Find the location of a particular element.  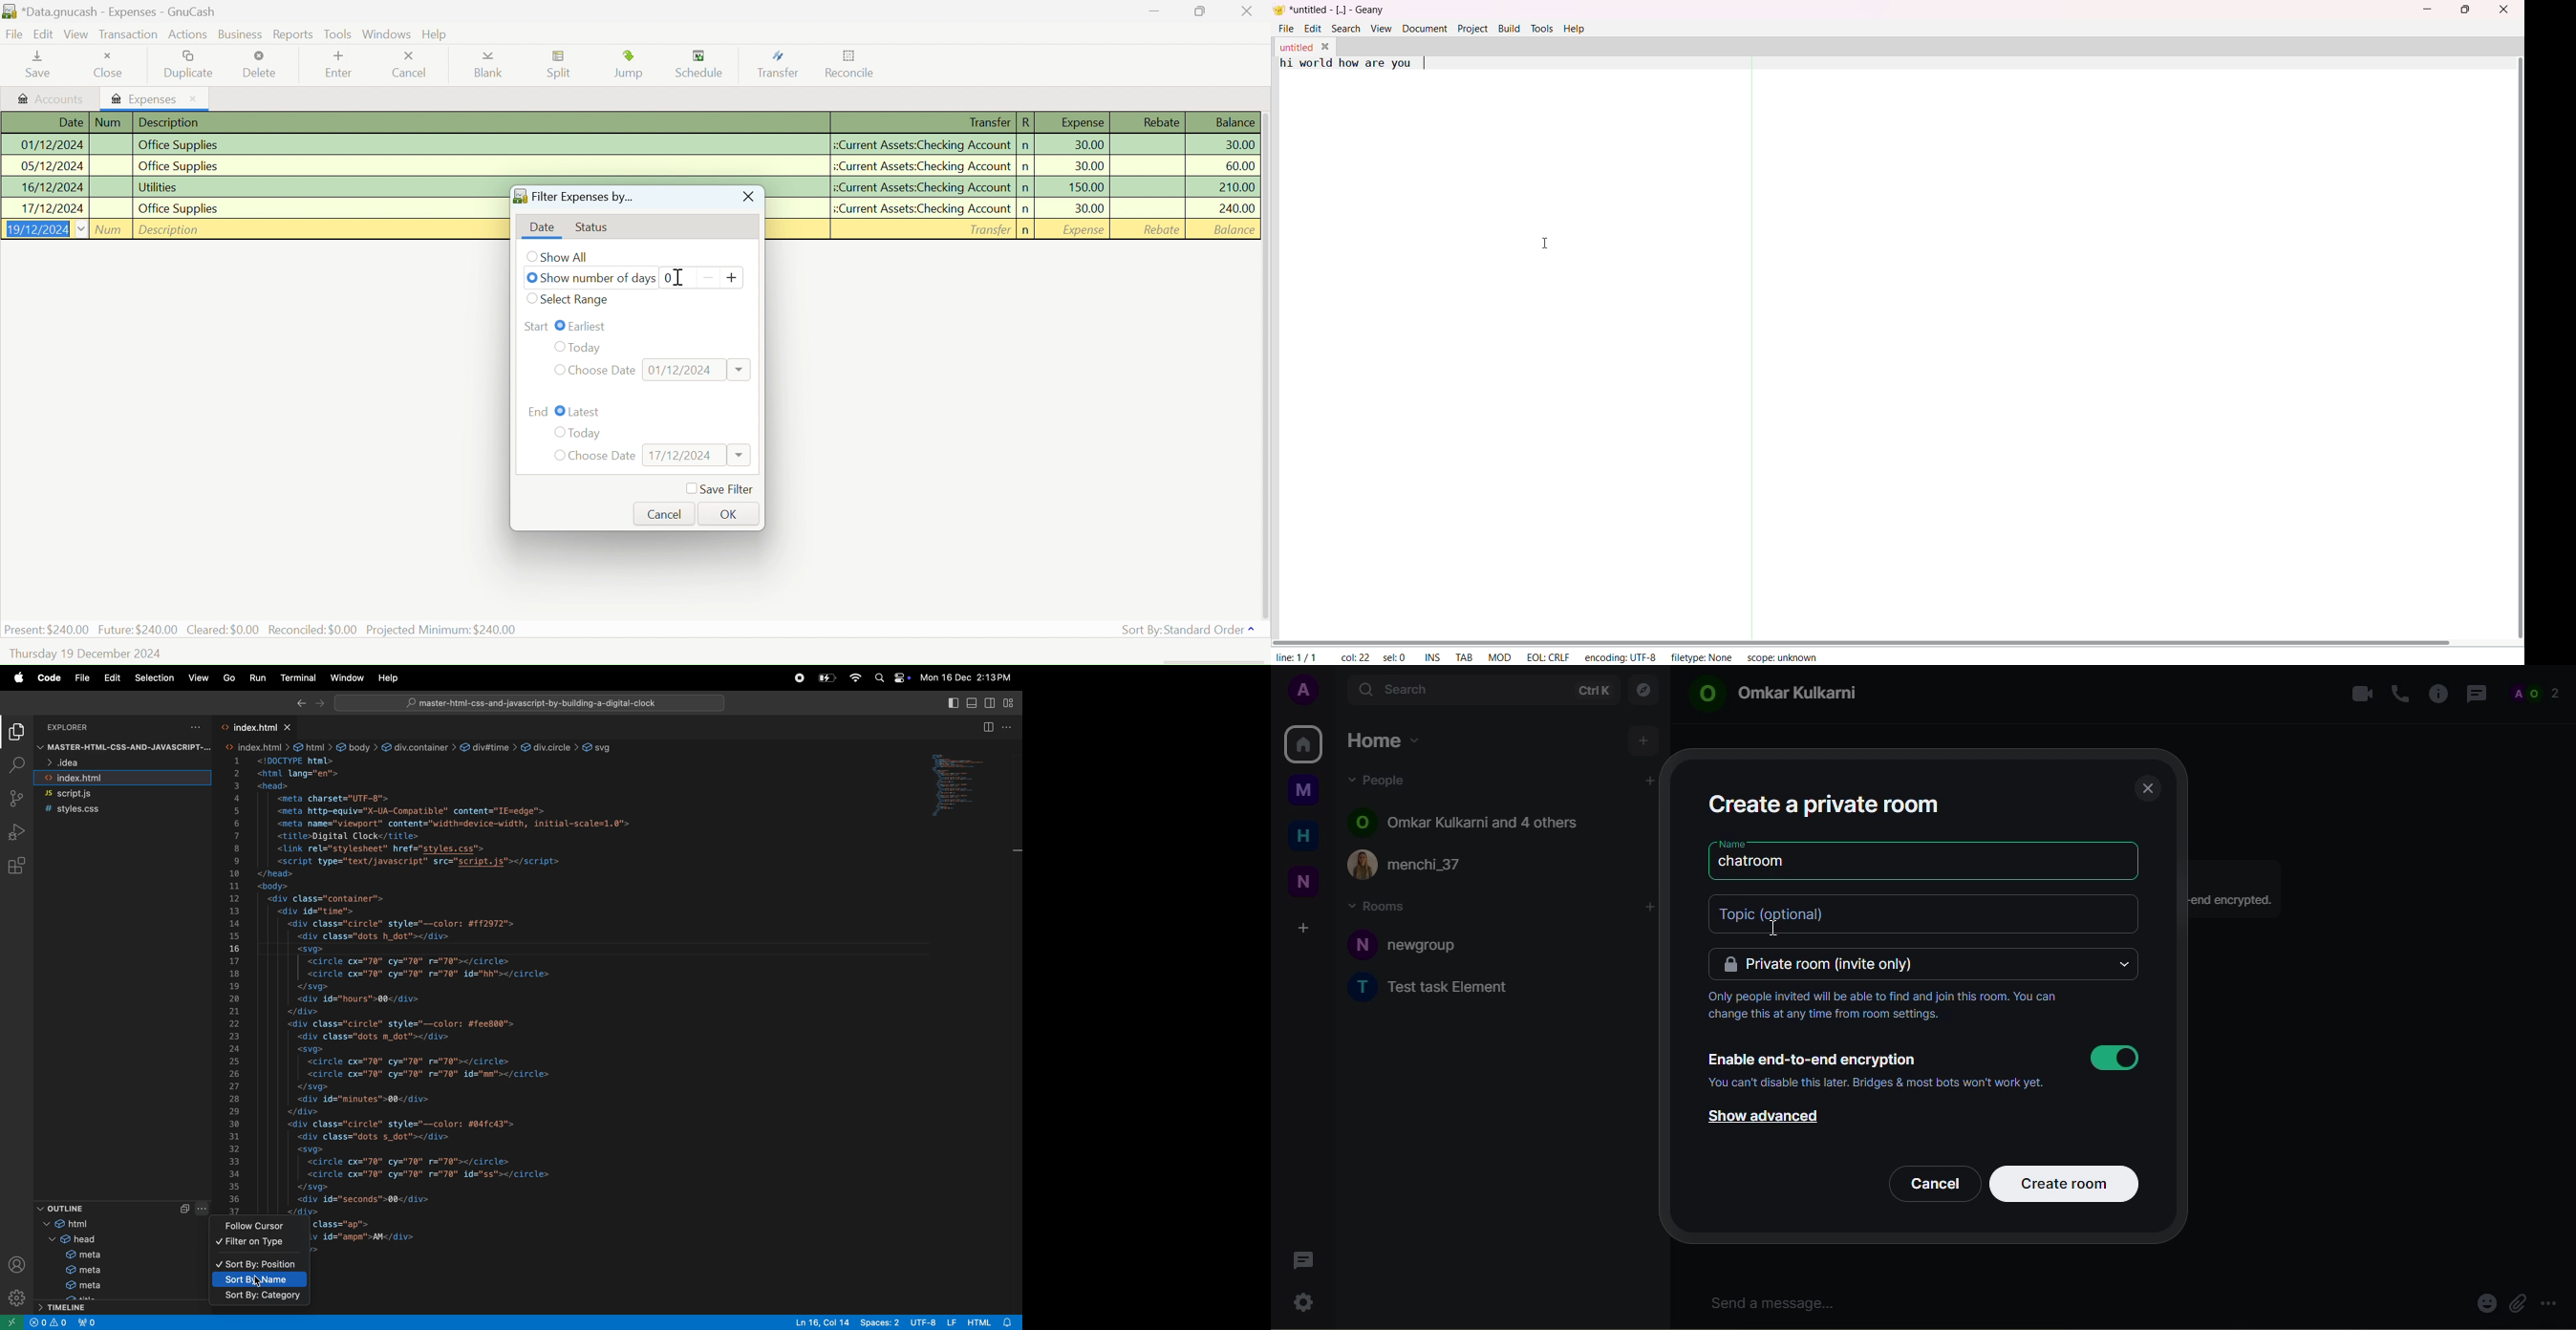

Checkbox is located at coordinates (533, 256).